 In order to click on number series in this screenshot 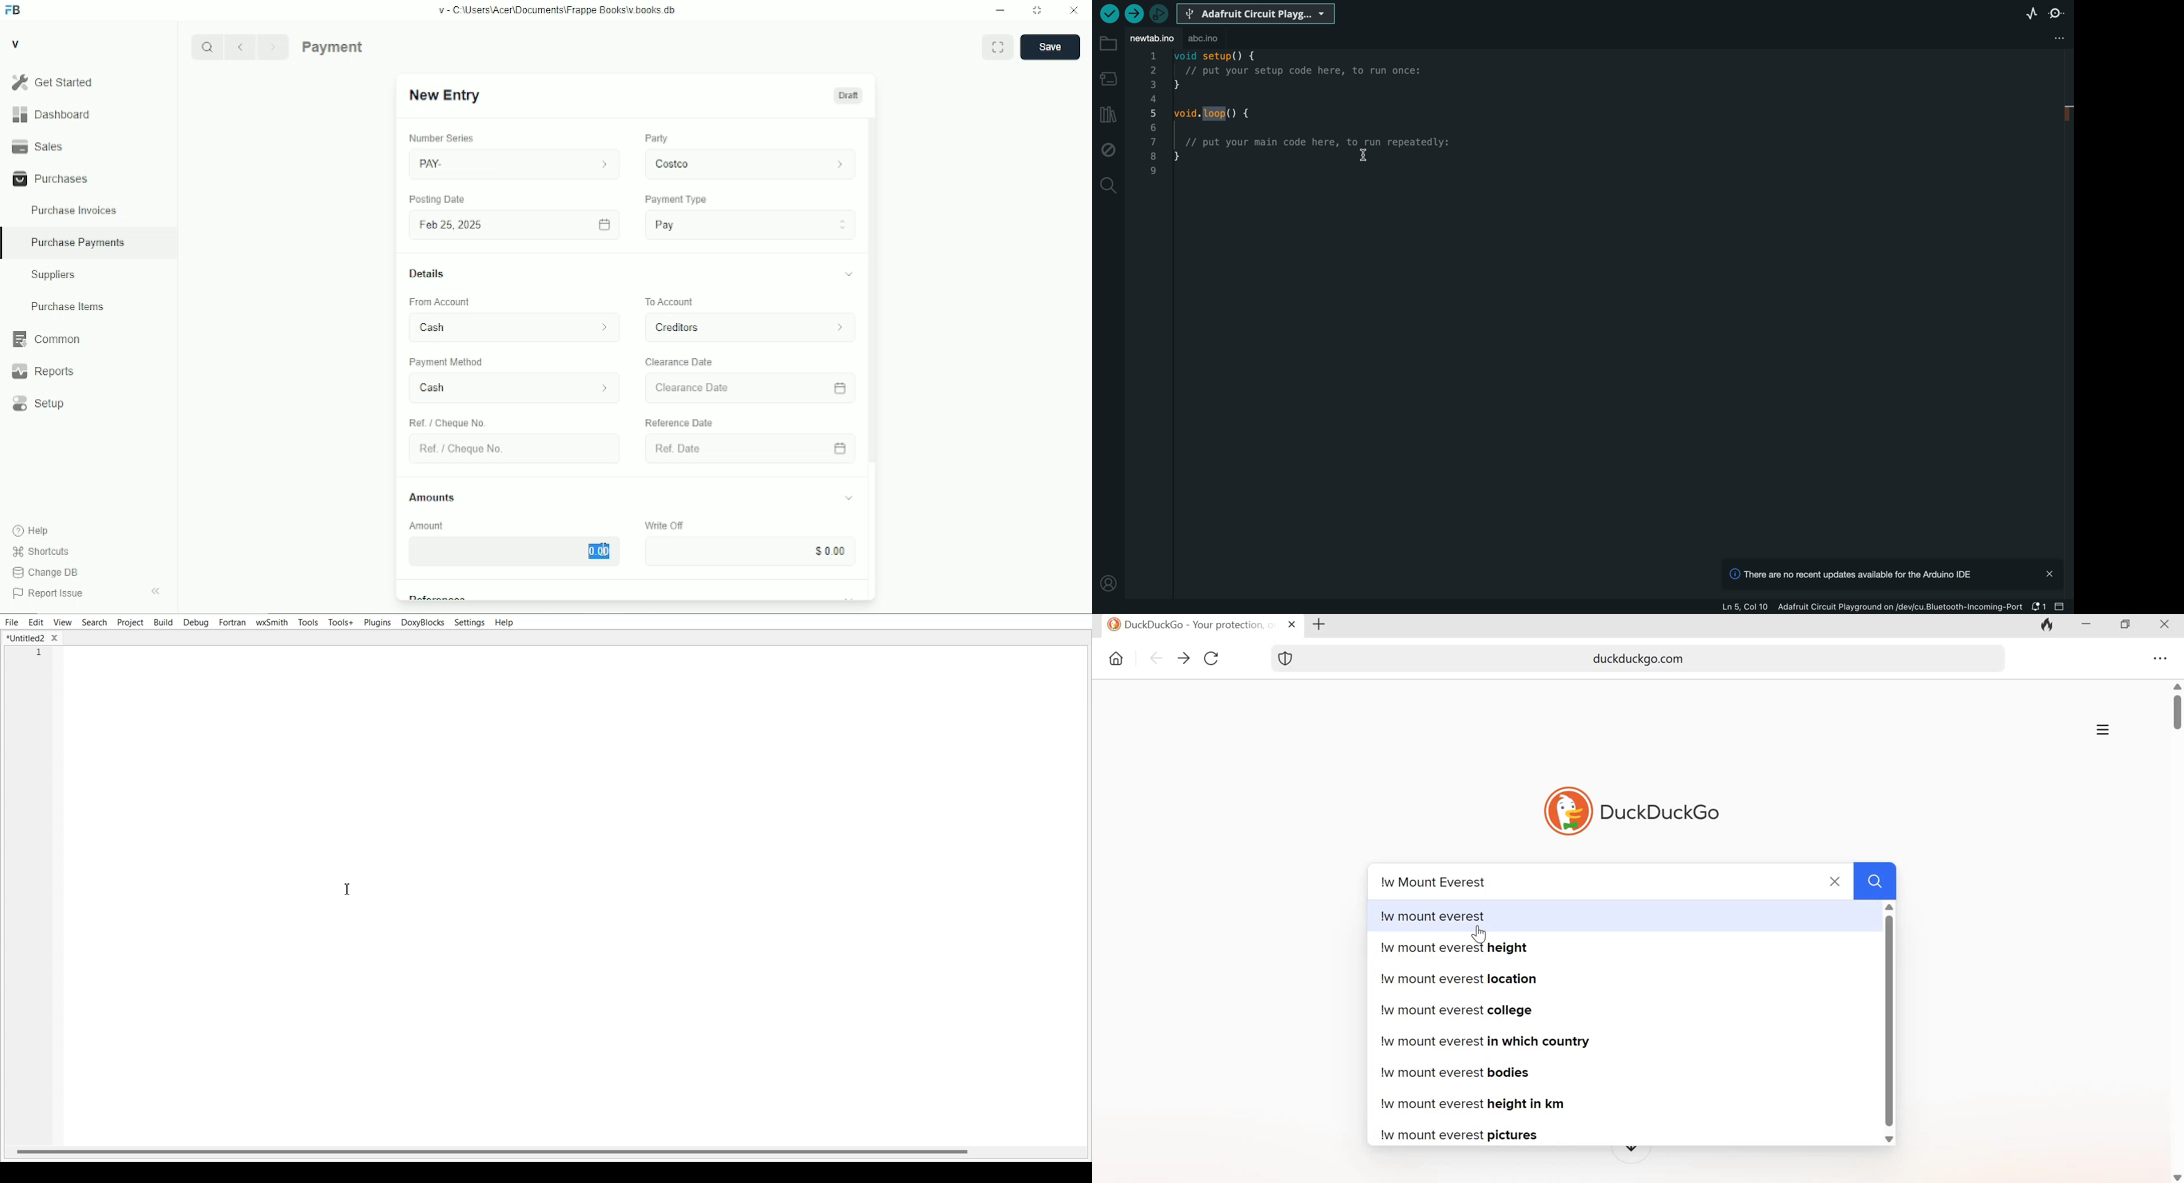, I will do `click(437, 139)`.